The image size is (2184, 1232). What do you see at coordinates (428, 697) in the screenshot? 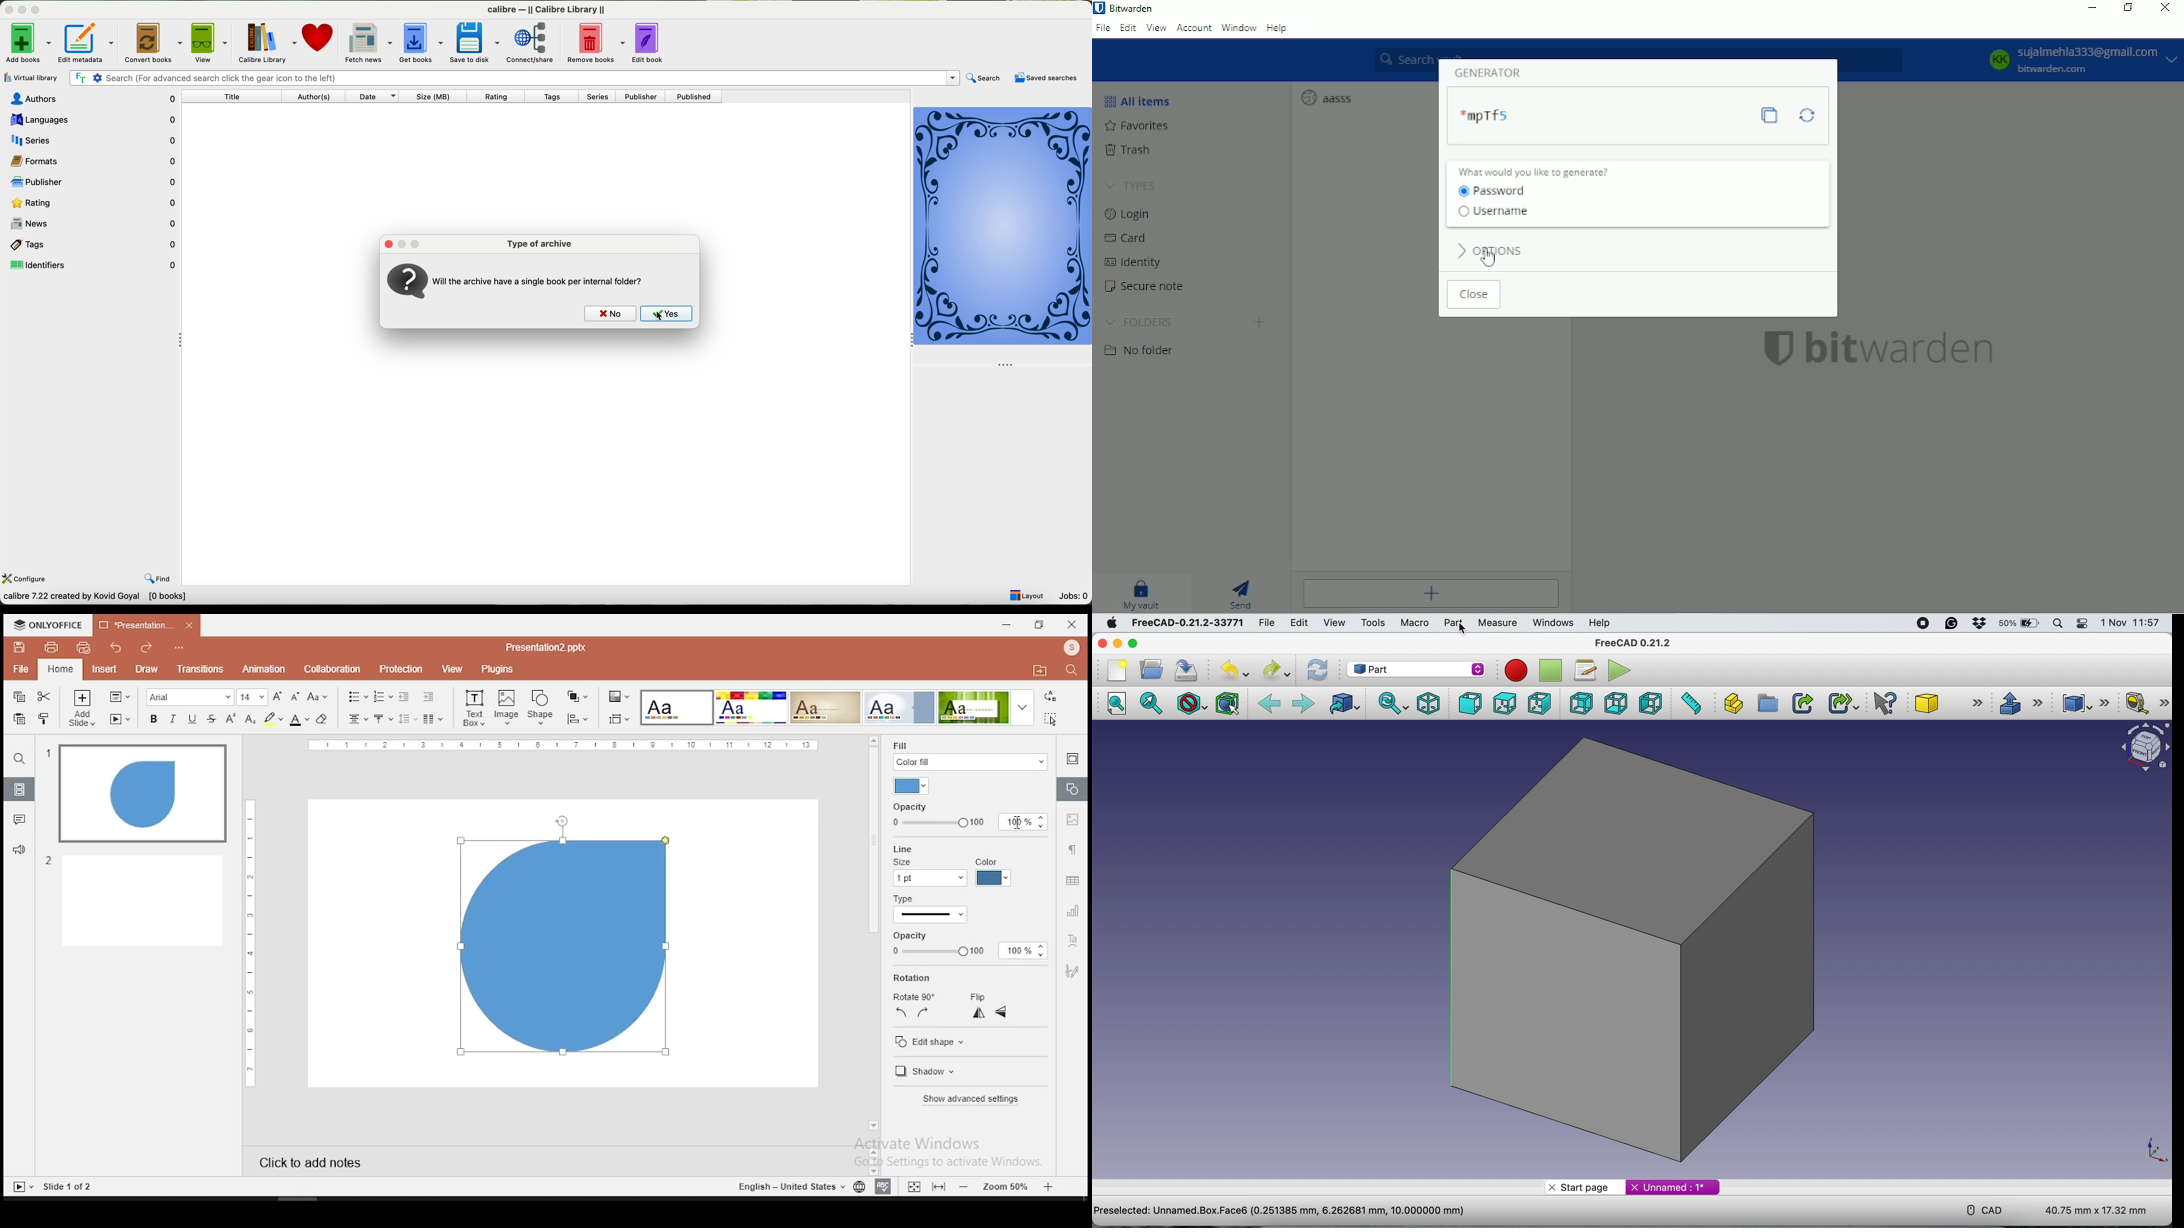
I see `increase indent` at bounding box center [428, 697].